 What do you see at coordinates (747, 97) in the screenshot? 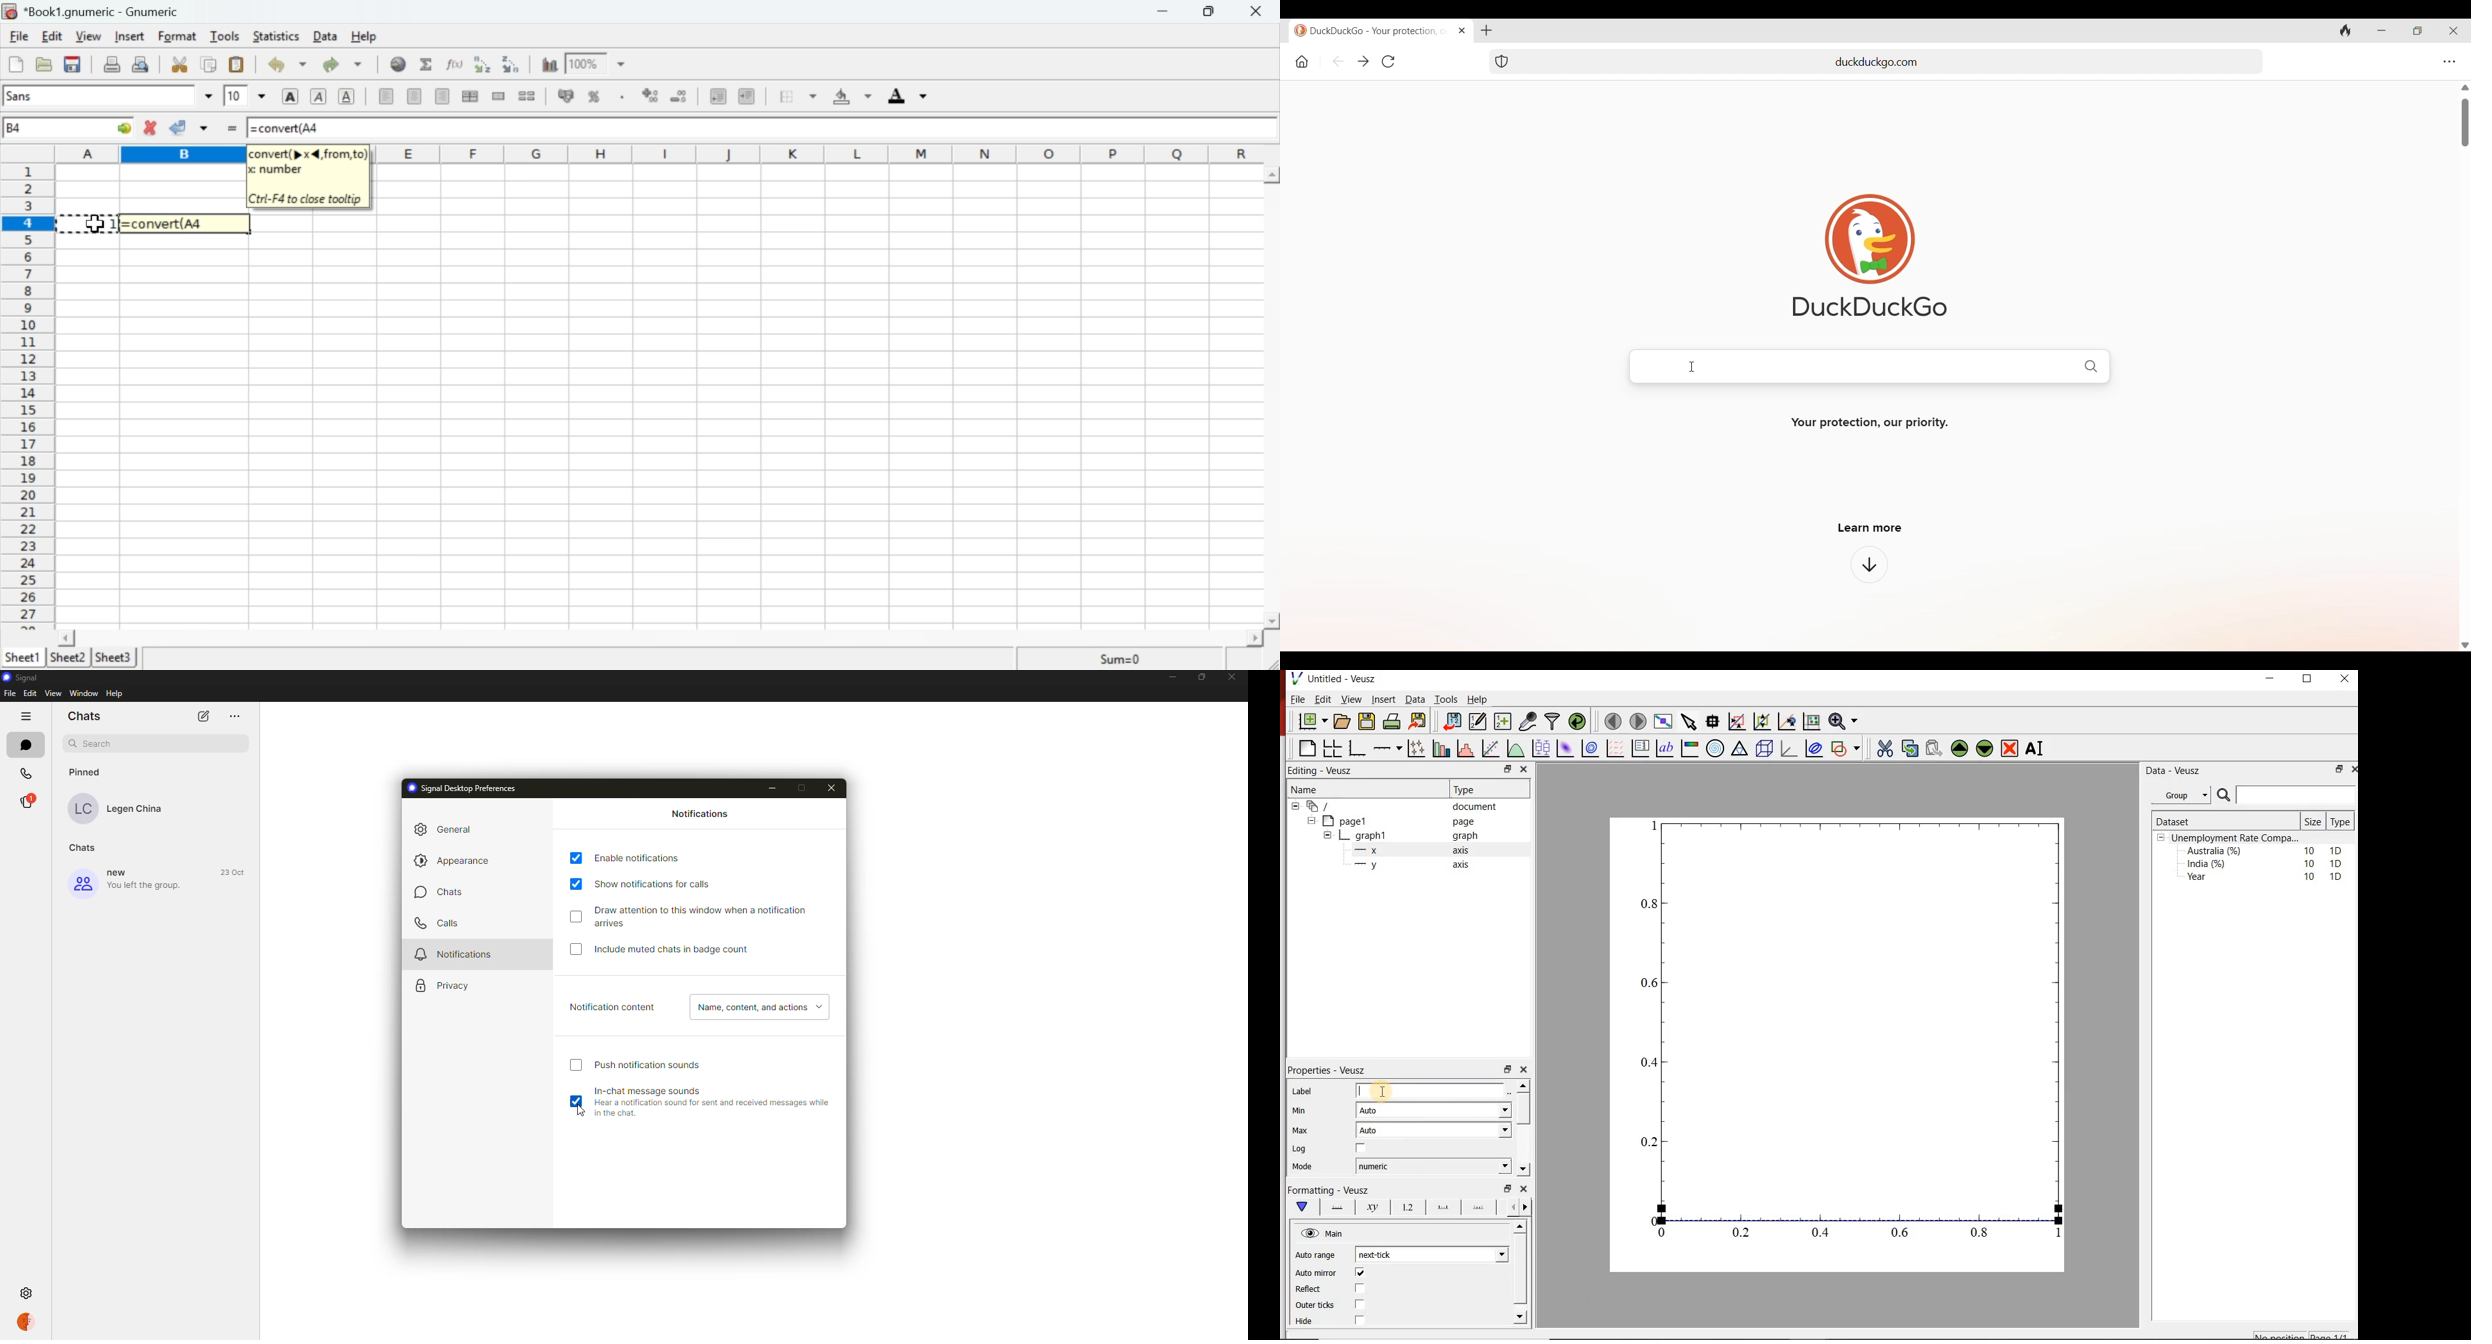
I see `Increase indent, align to the left.` at bounding box center [747, 97].